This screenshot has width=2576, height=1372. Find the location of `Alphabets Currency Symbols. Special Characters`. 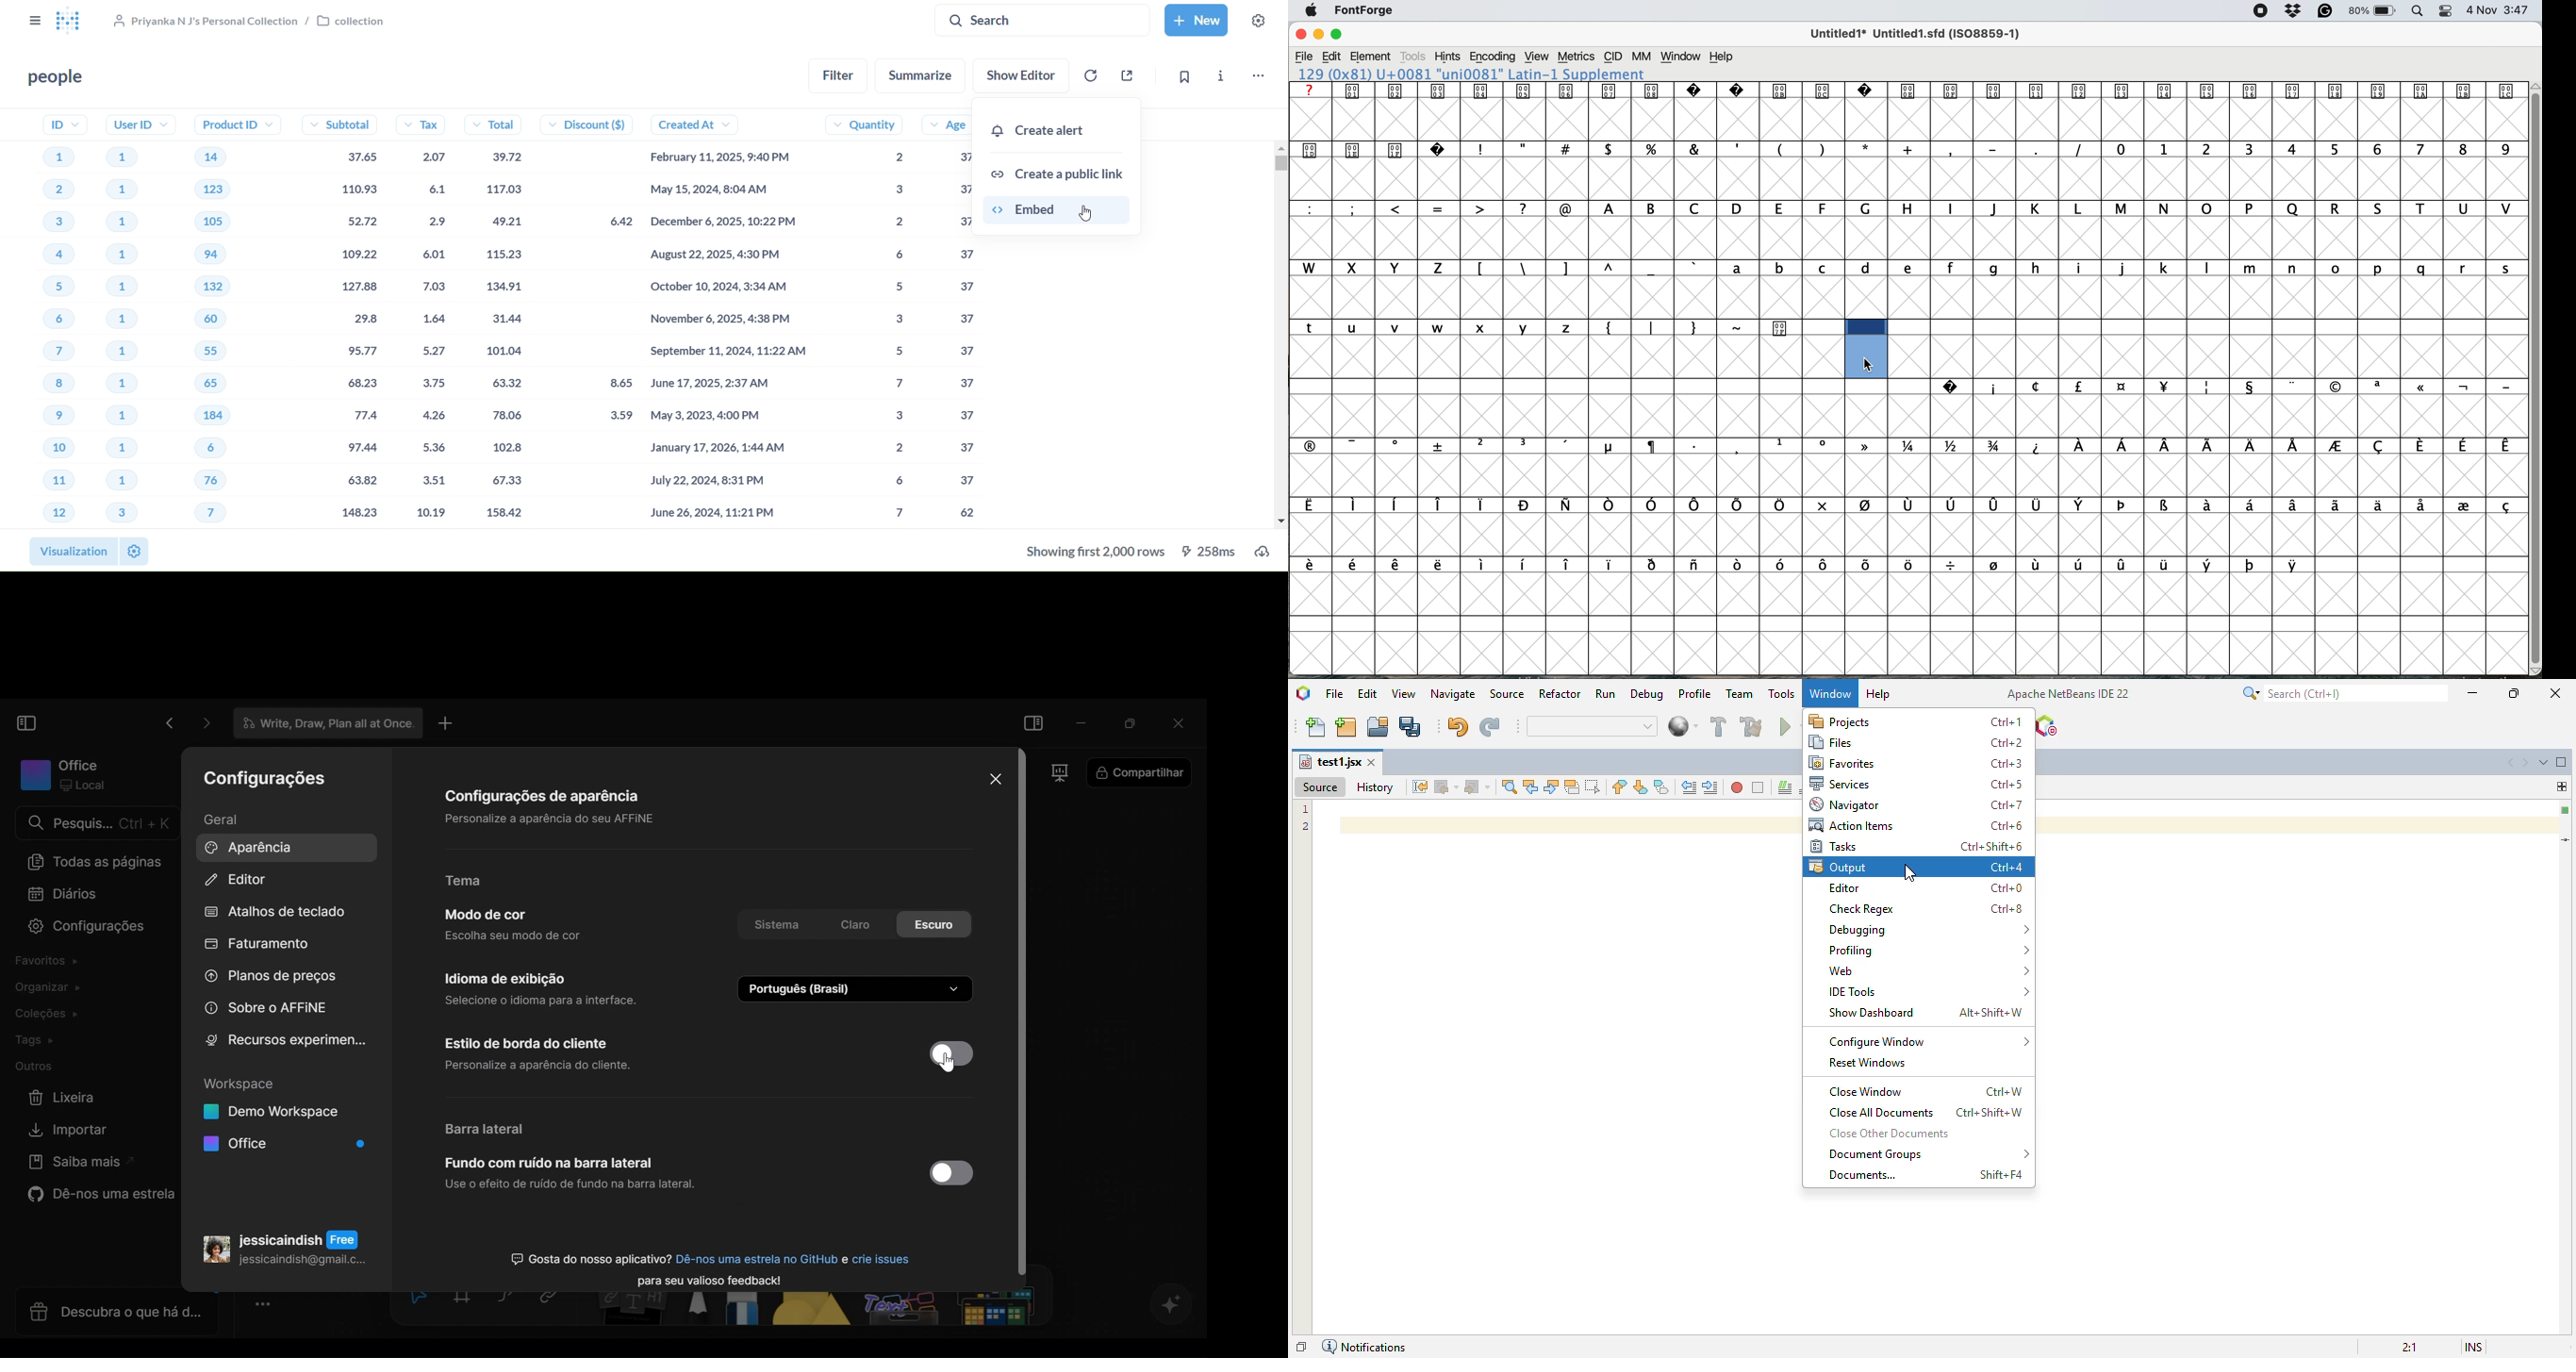

Alphabets Currency Symbols. Special Characters is located at coordinates (1547, 328).